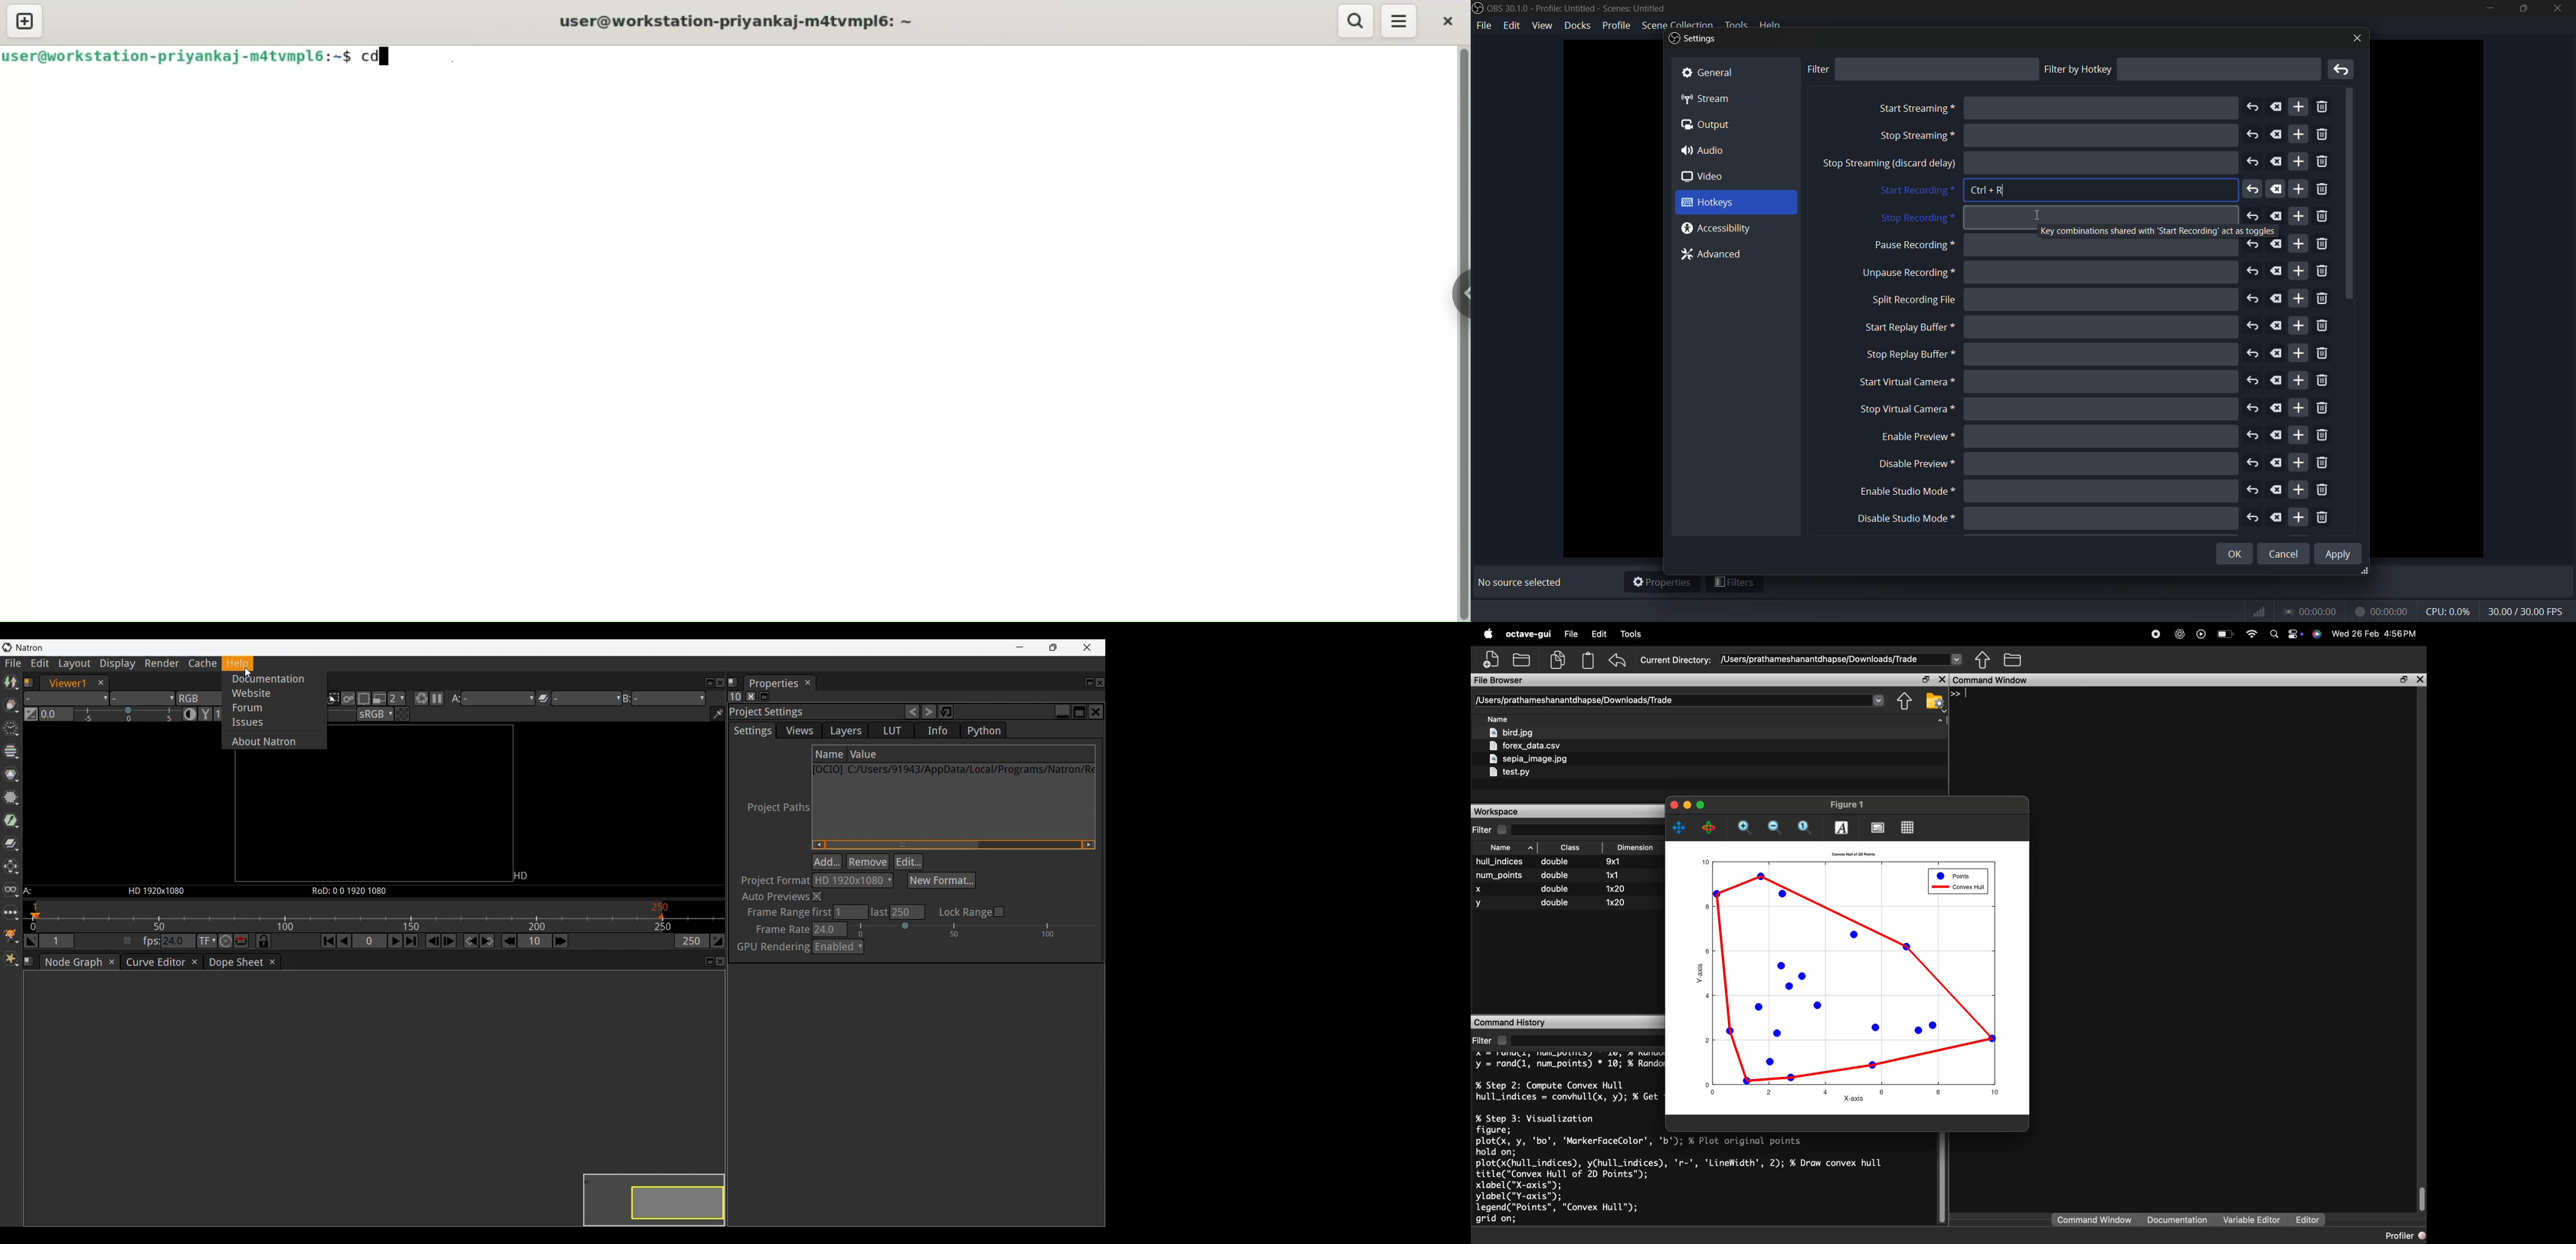  I want to click on Icursor, so click(2038, 210).